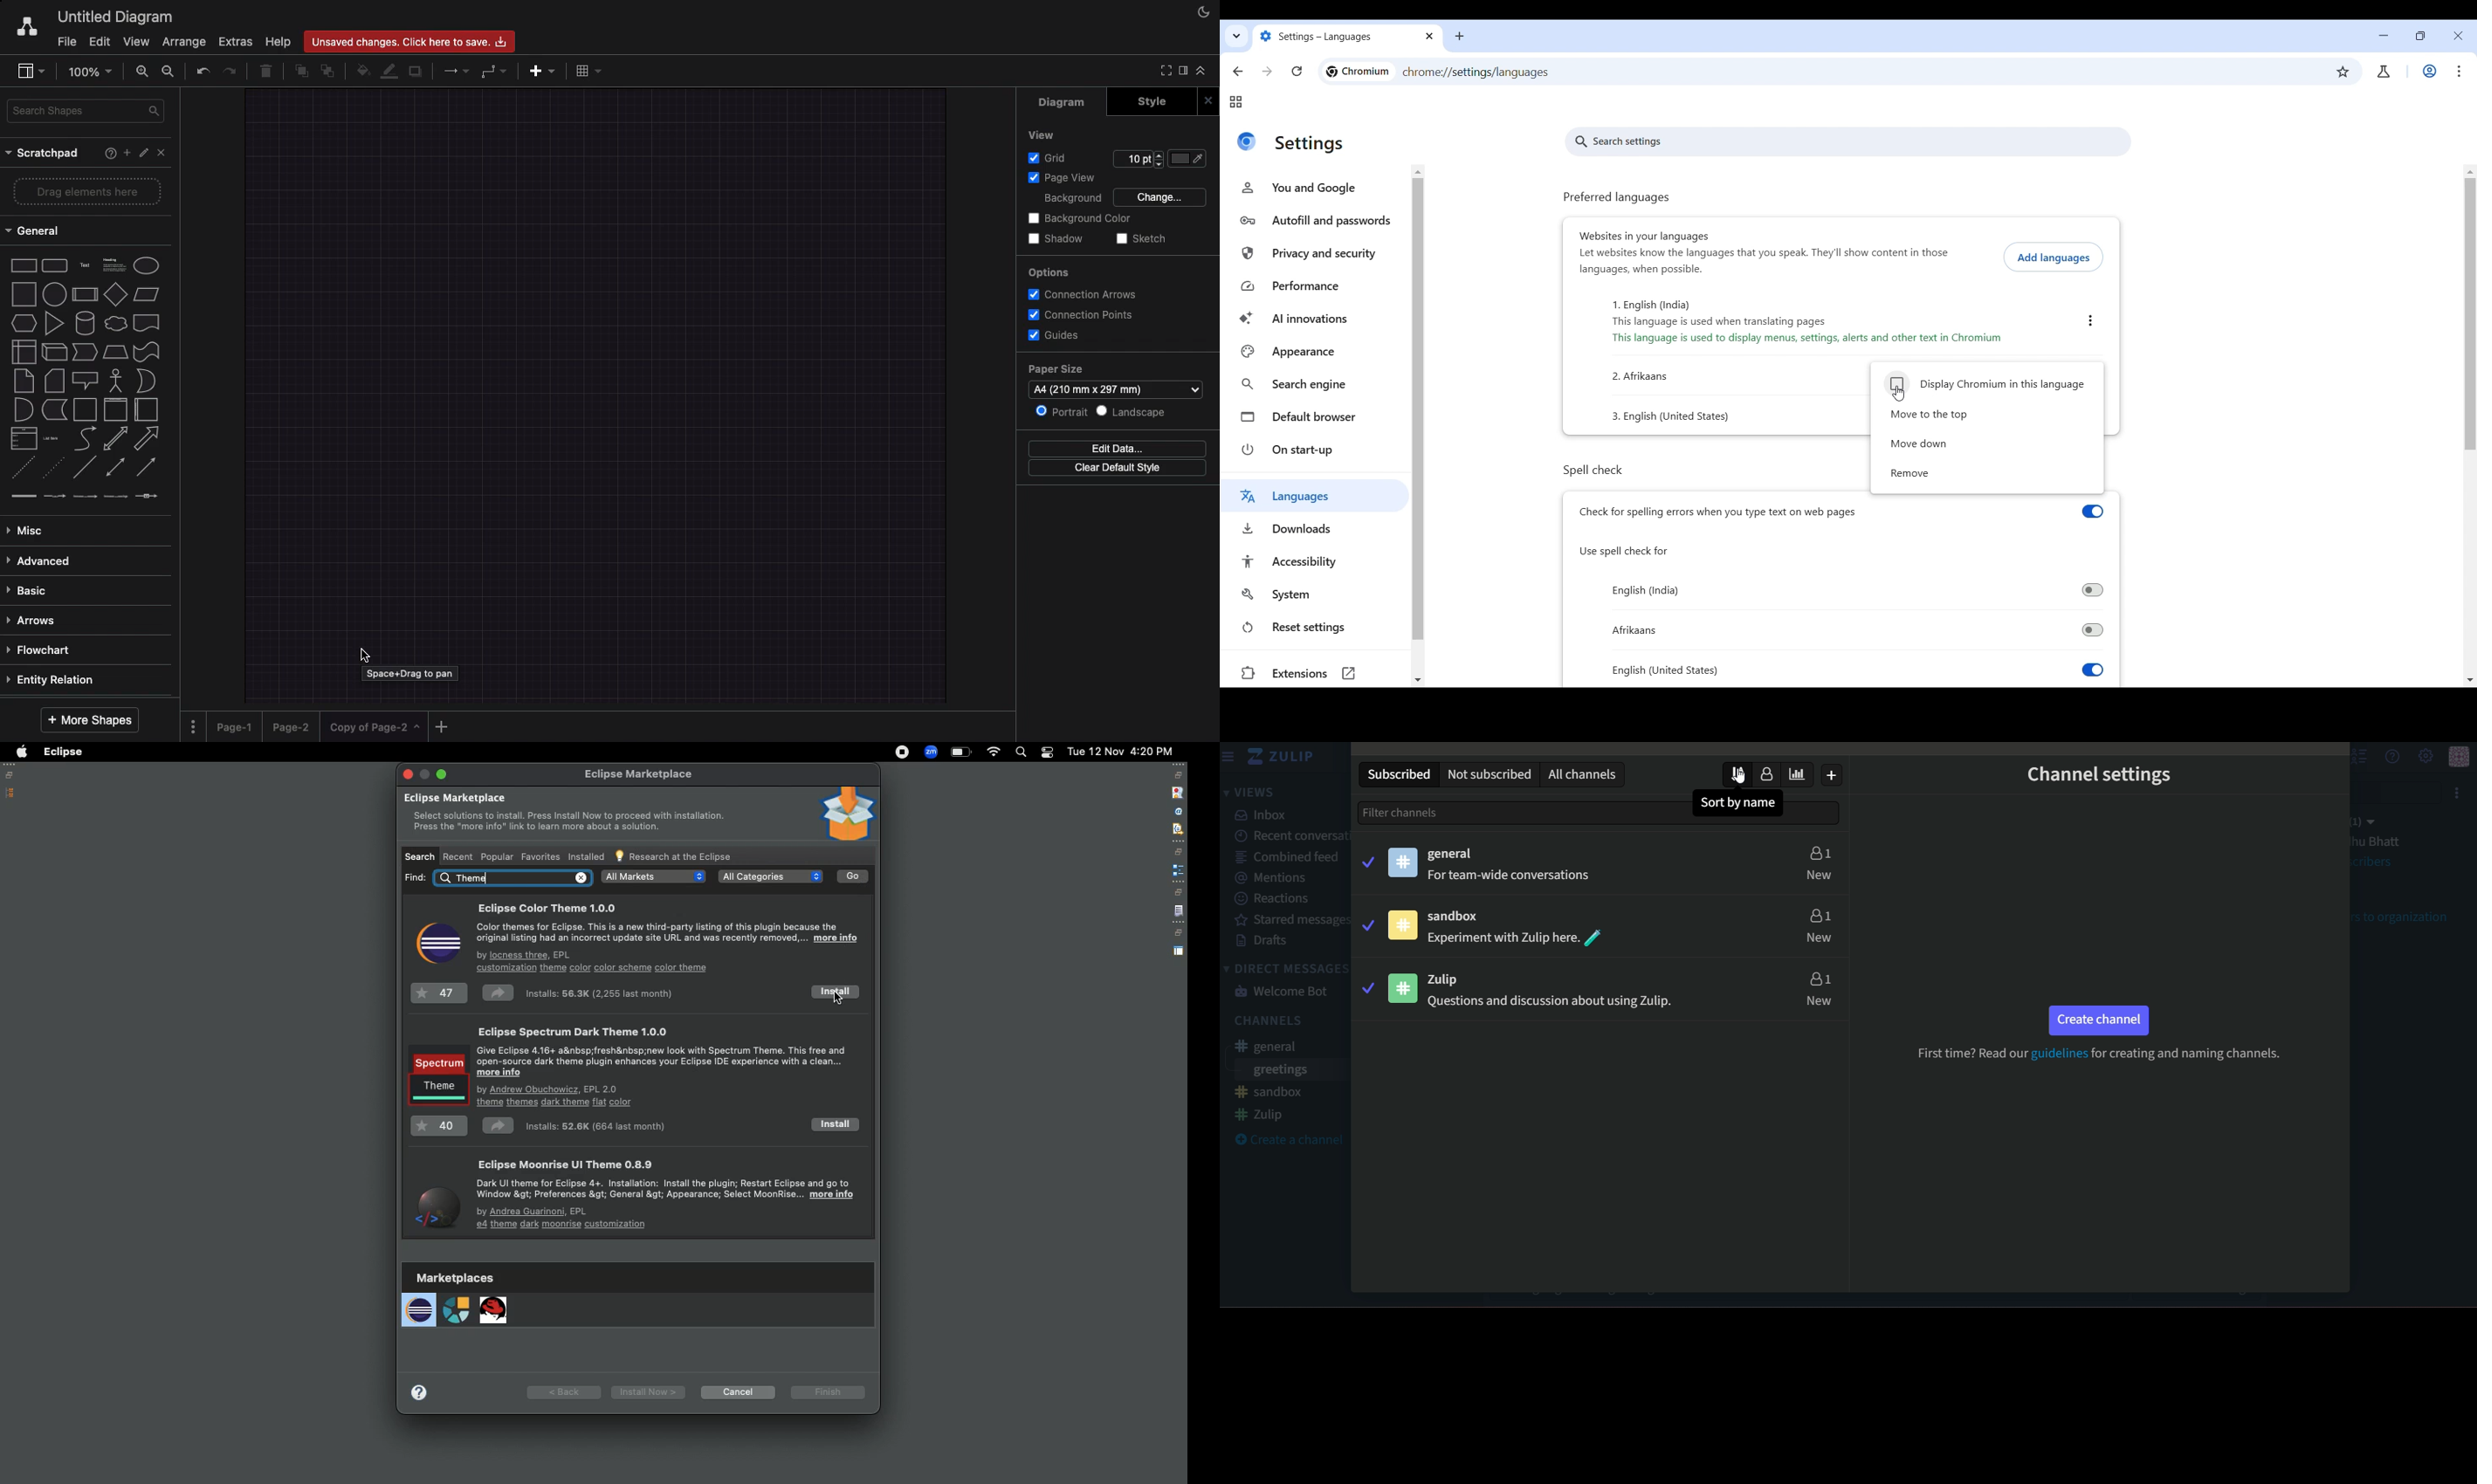 The width and height of the screenshot is (2492, 1484). Describe the element at coordinates (1132, 412) in the screenshot. I see `Landscape` at that location.